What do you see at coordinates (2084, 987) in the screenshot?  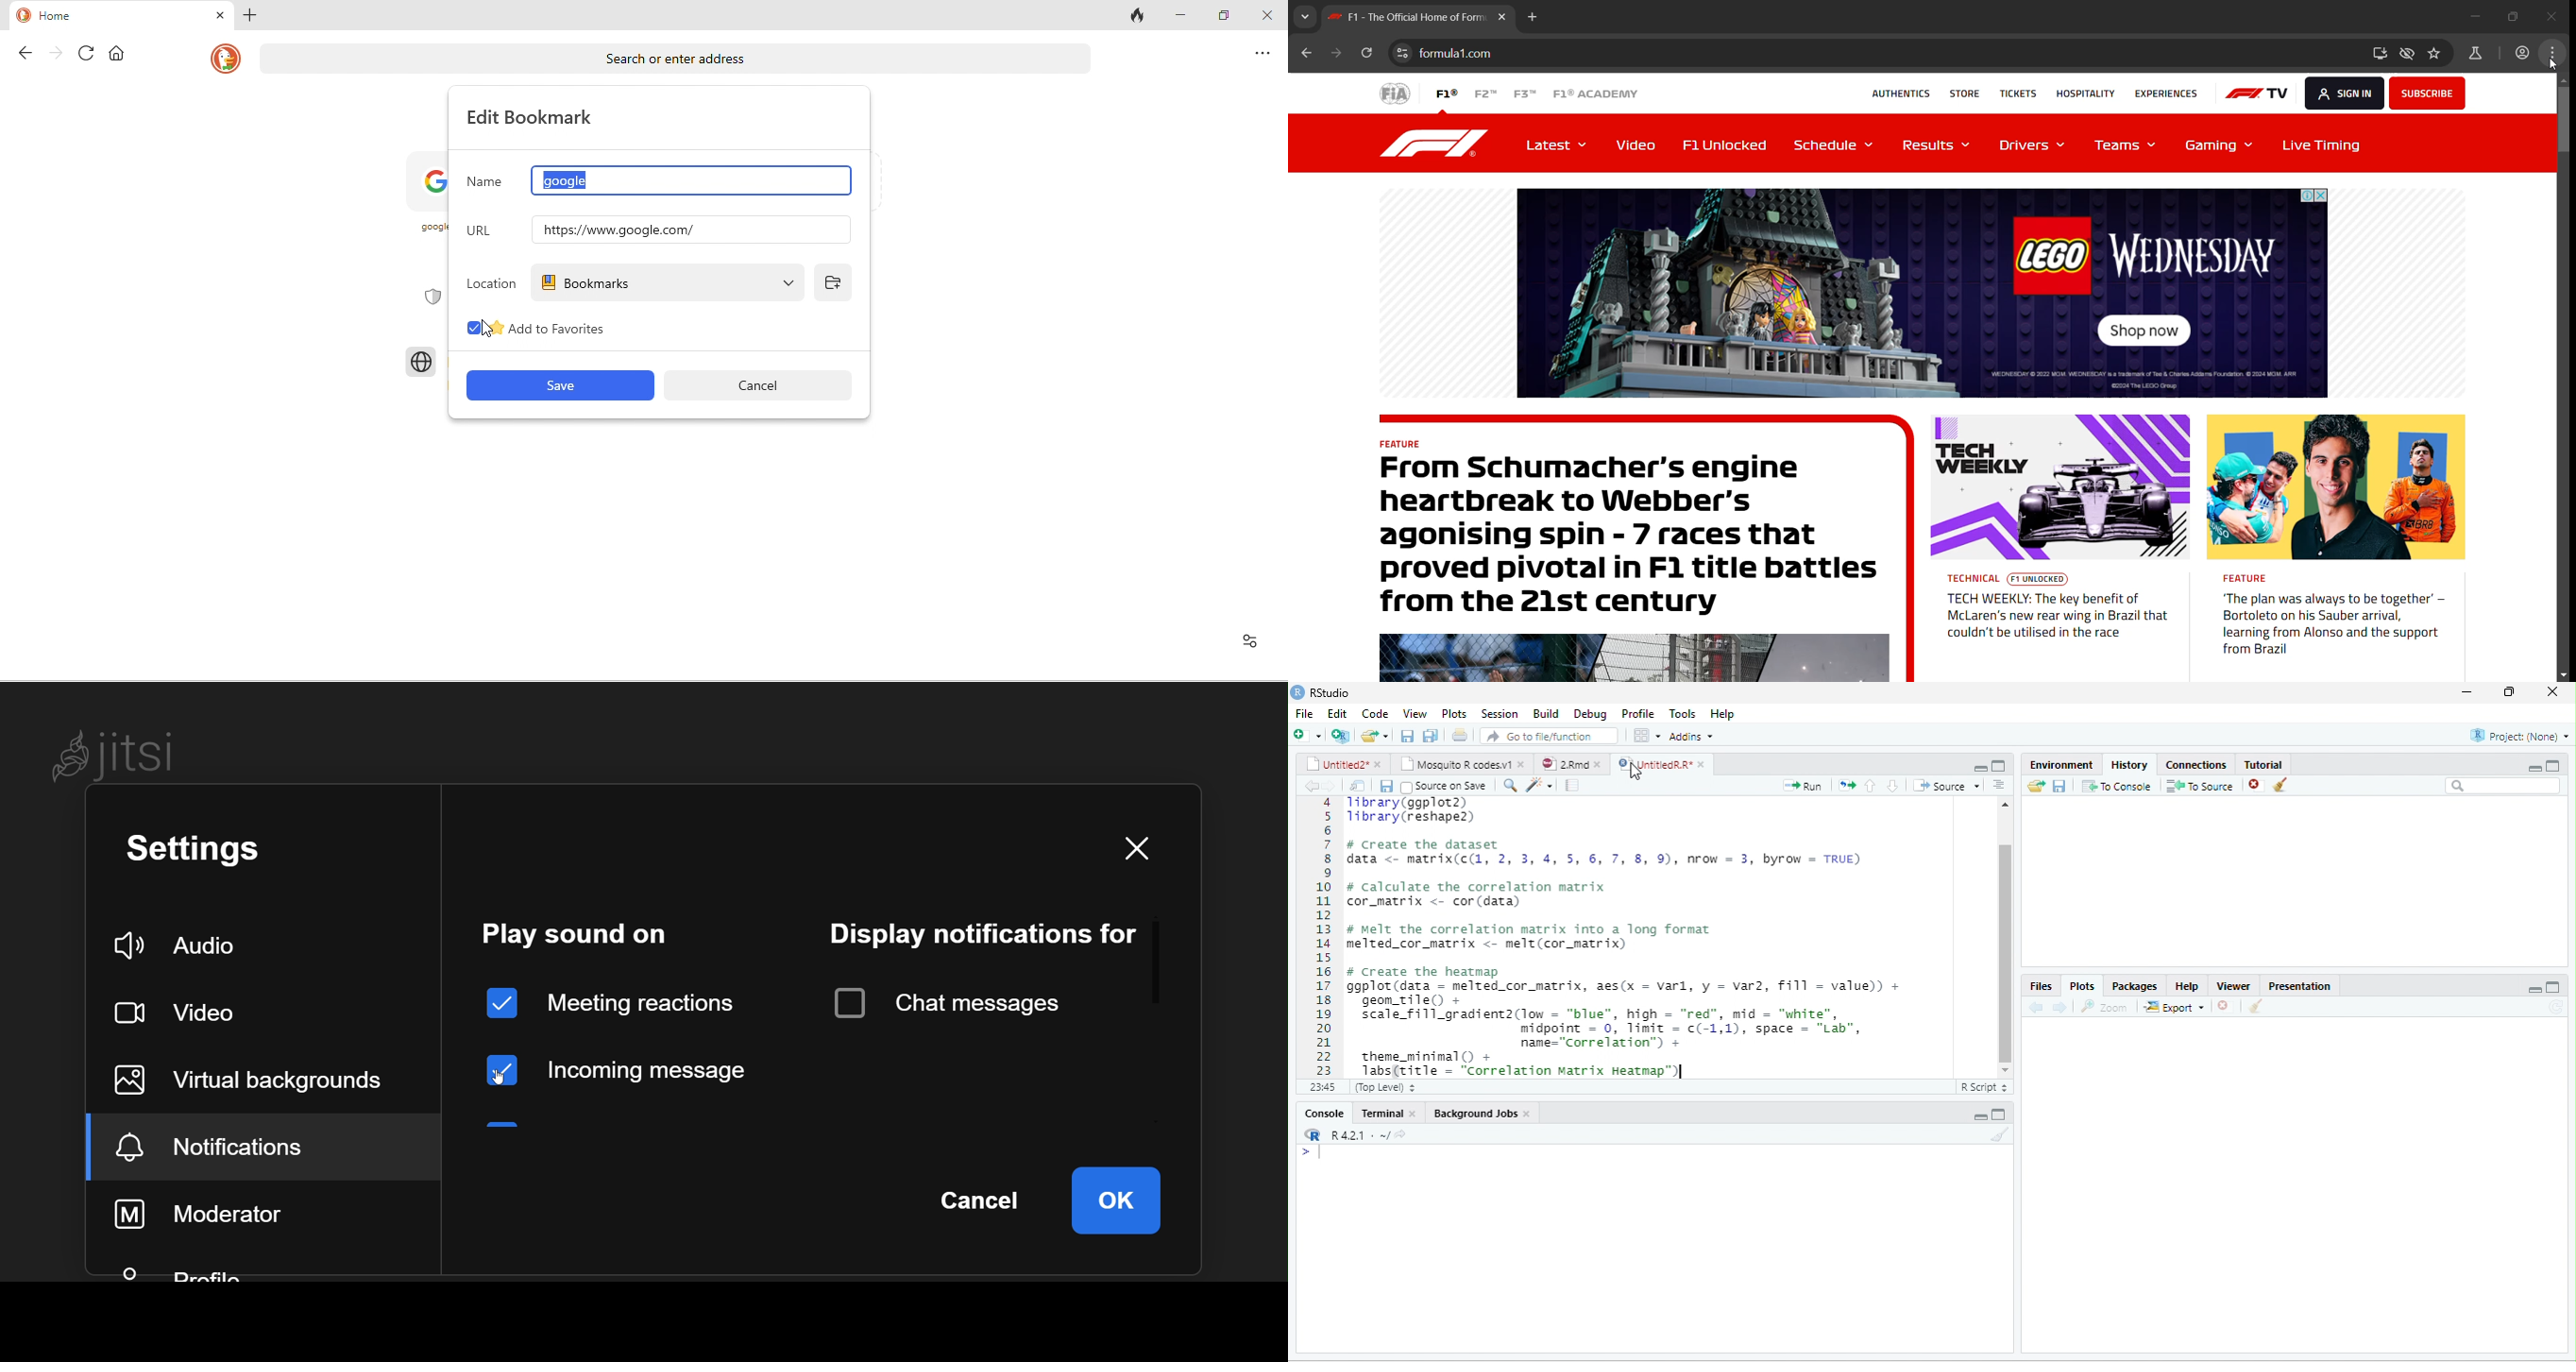 I see `plots` at bounding box center [2084, 987].